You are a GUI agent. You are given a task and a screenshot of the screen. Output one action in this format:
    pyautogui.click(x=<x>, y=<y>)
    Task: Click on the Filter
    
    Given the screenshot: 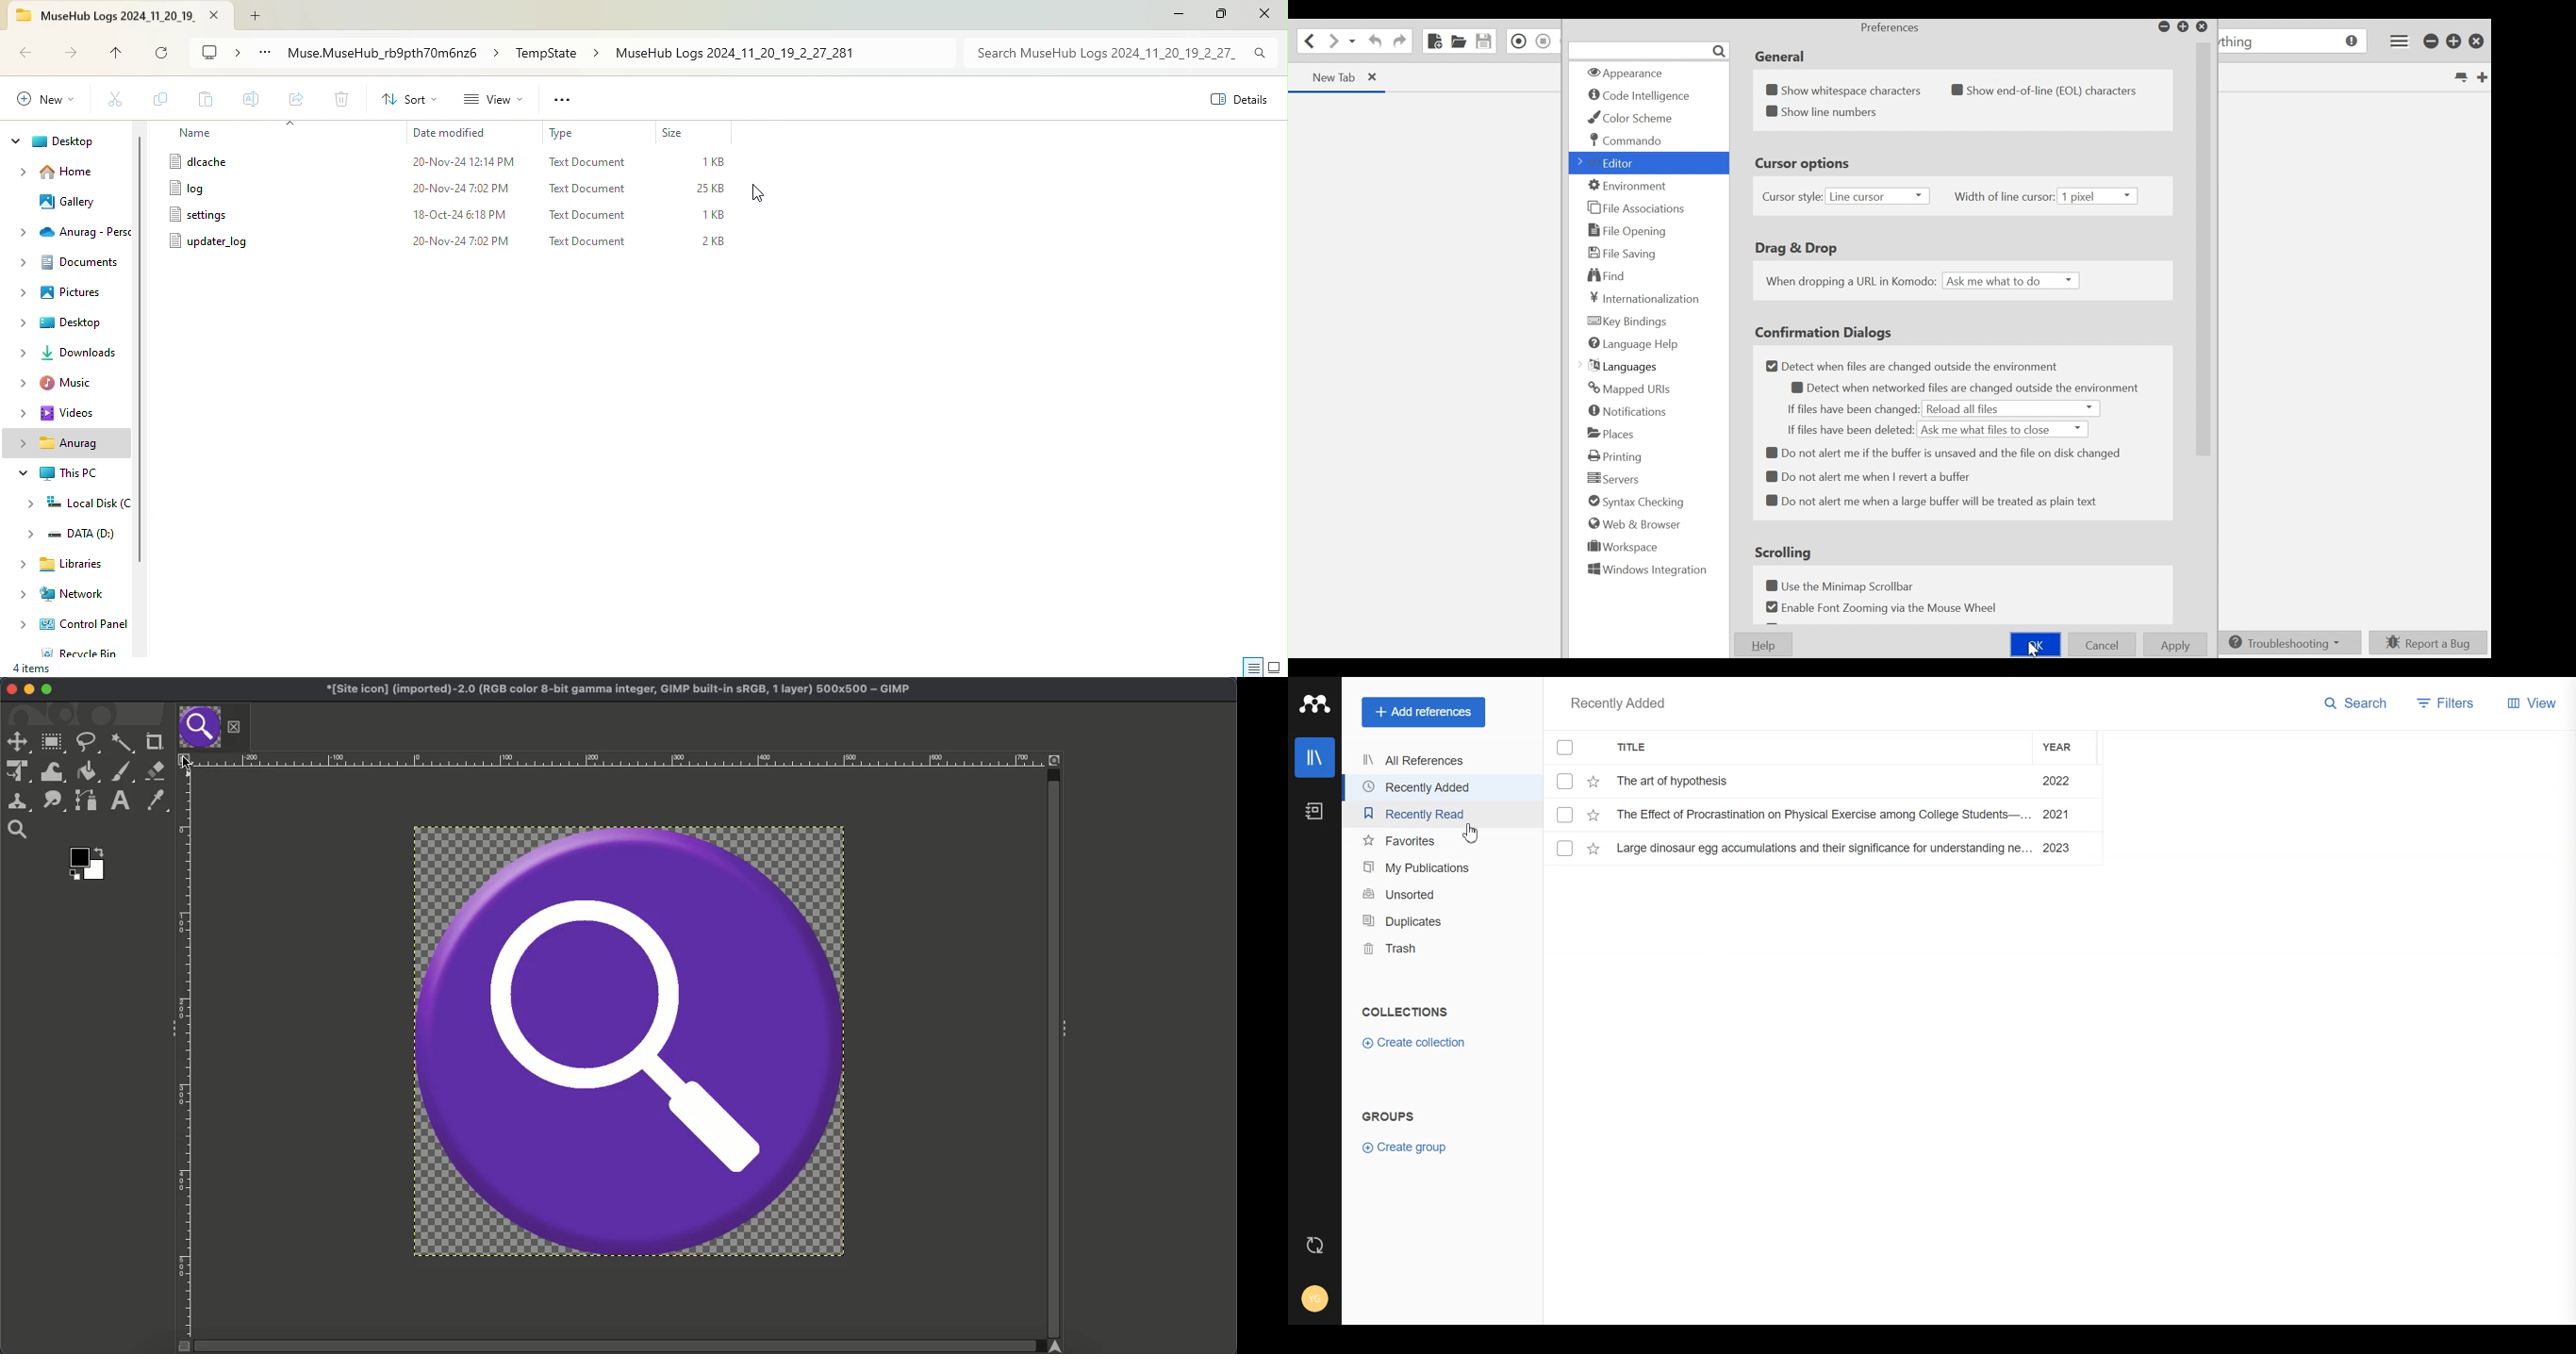 What is the action you would take?
    pyautogui.click(x=2447, y=705)
    